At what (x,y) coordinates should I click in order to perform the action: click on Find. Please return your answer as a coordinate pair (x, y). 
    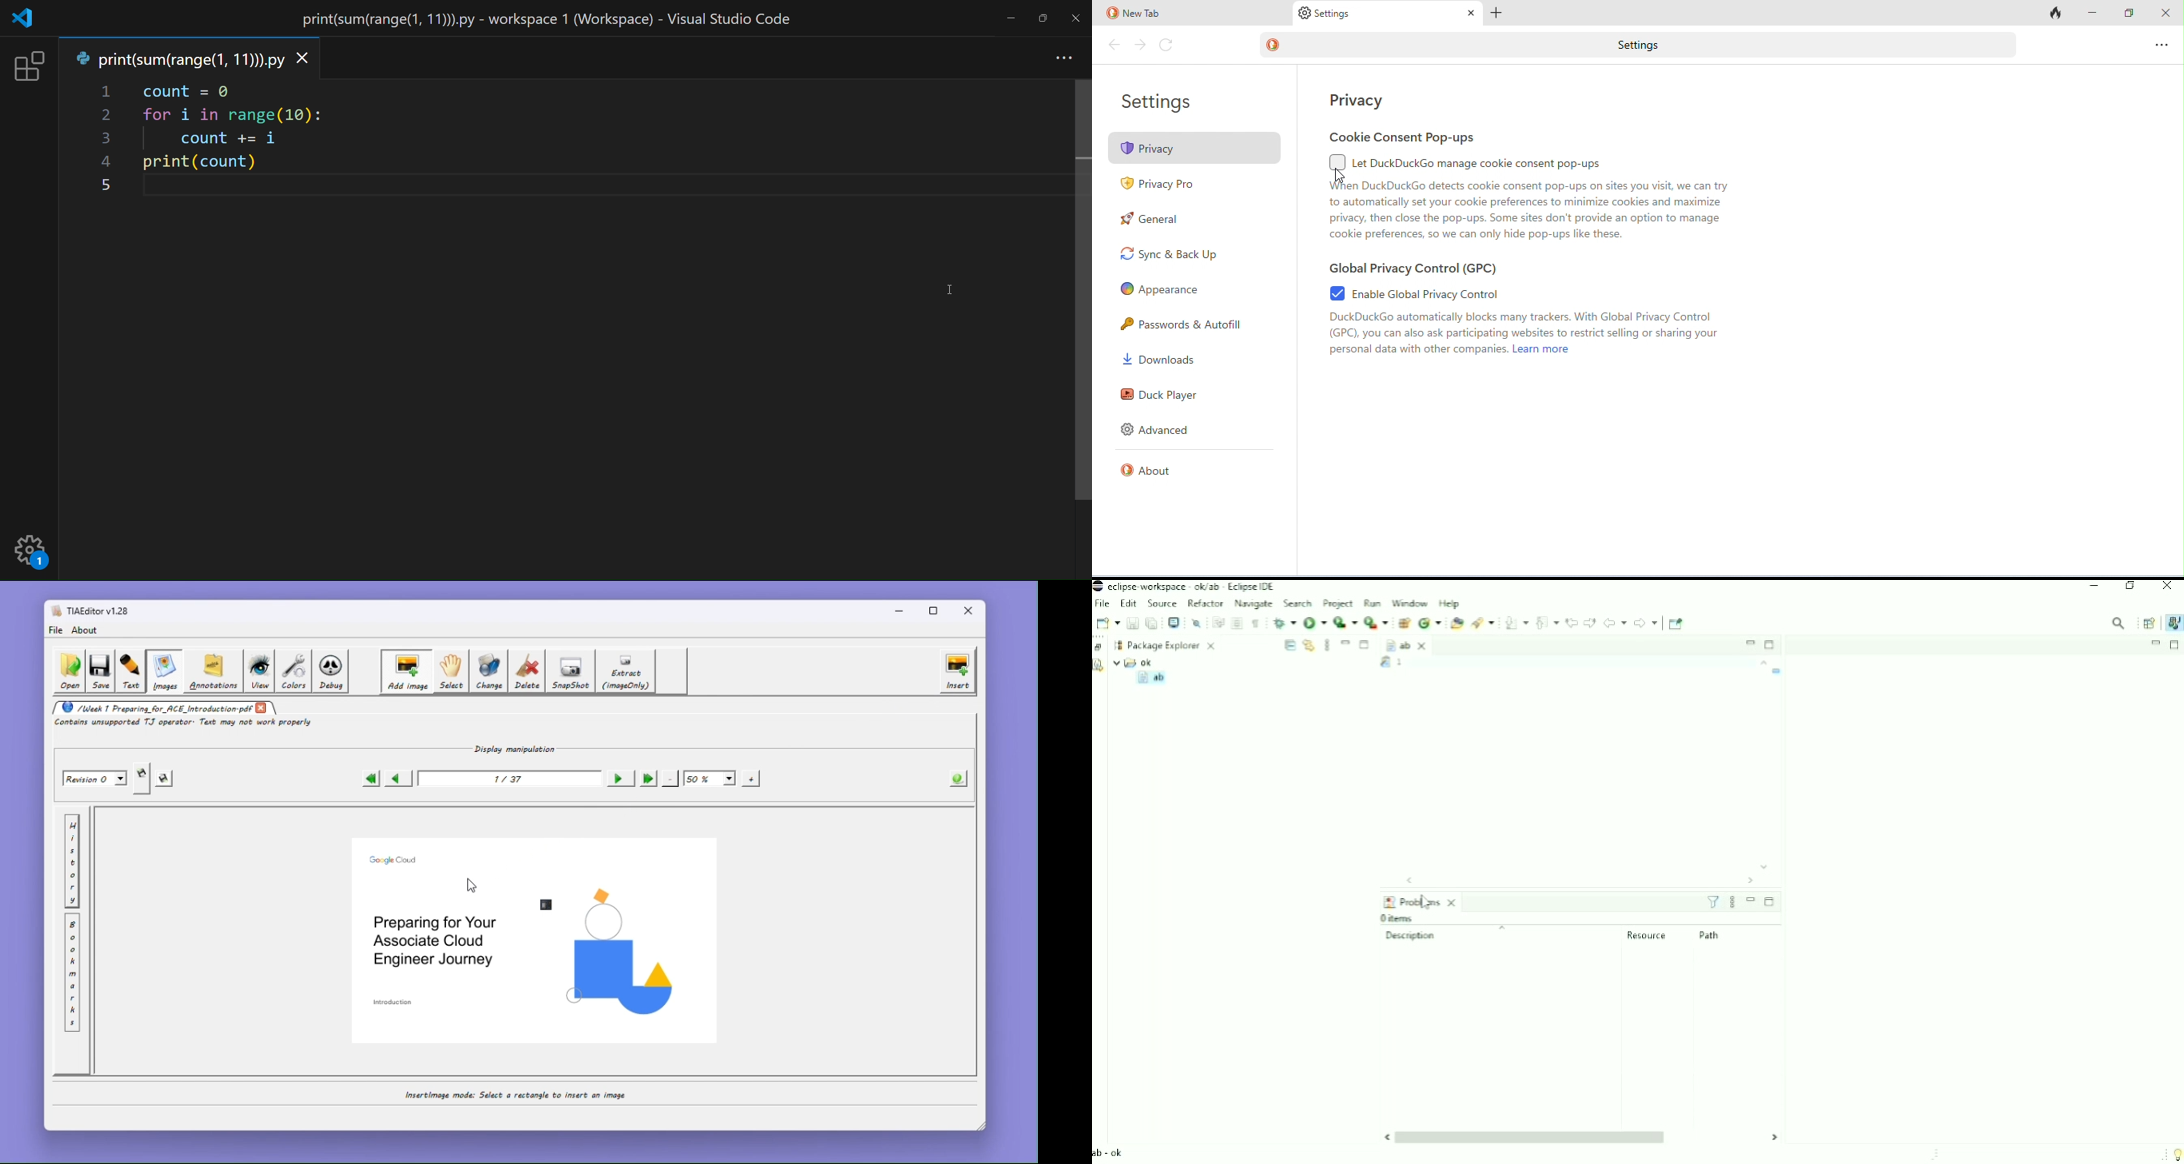
    Looking at the image, I should click on (2119, 623).